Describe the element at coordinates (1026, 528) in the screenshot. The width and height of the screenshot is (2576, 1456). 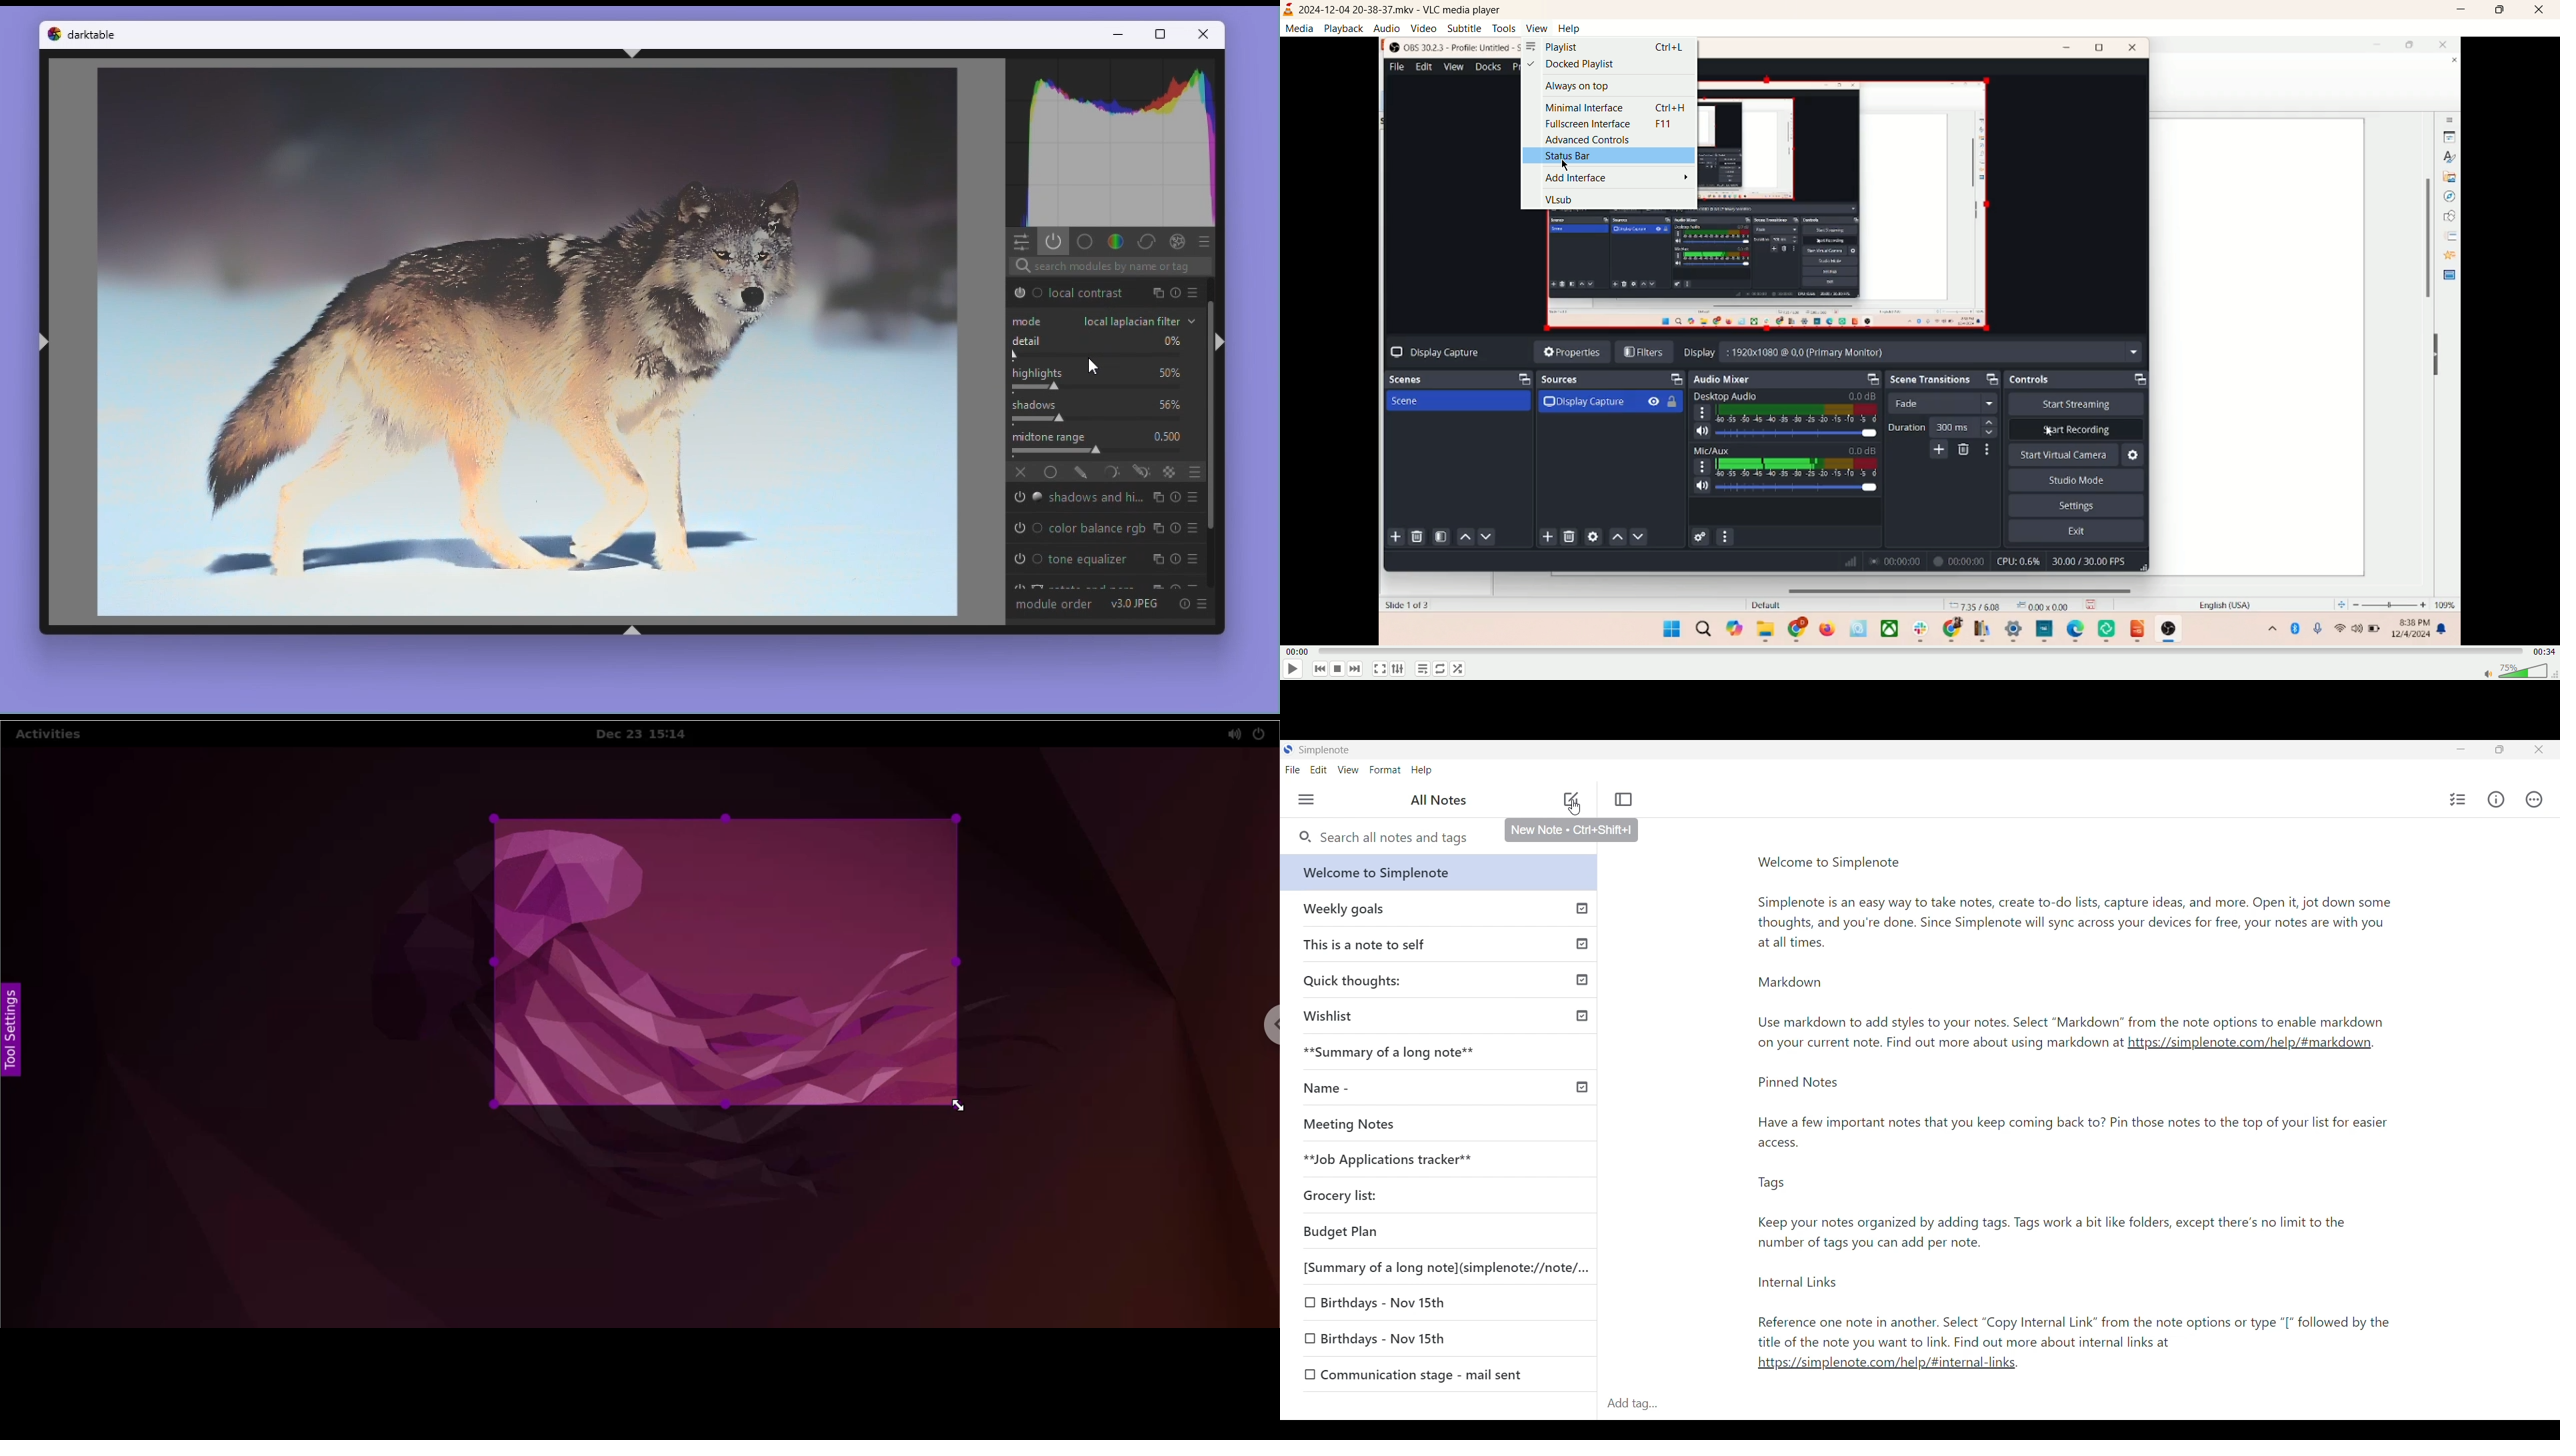
I see `'color balance rgb' is switched off` at that location.